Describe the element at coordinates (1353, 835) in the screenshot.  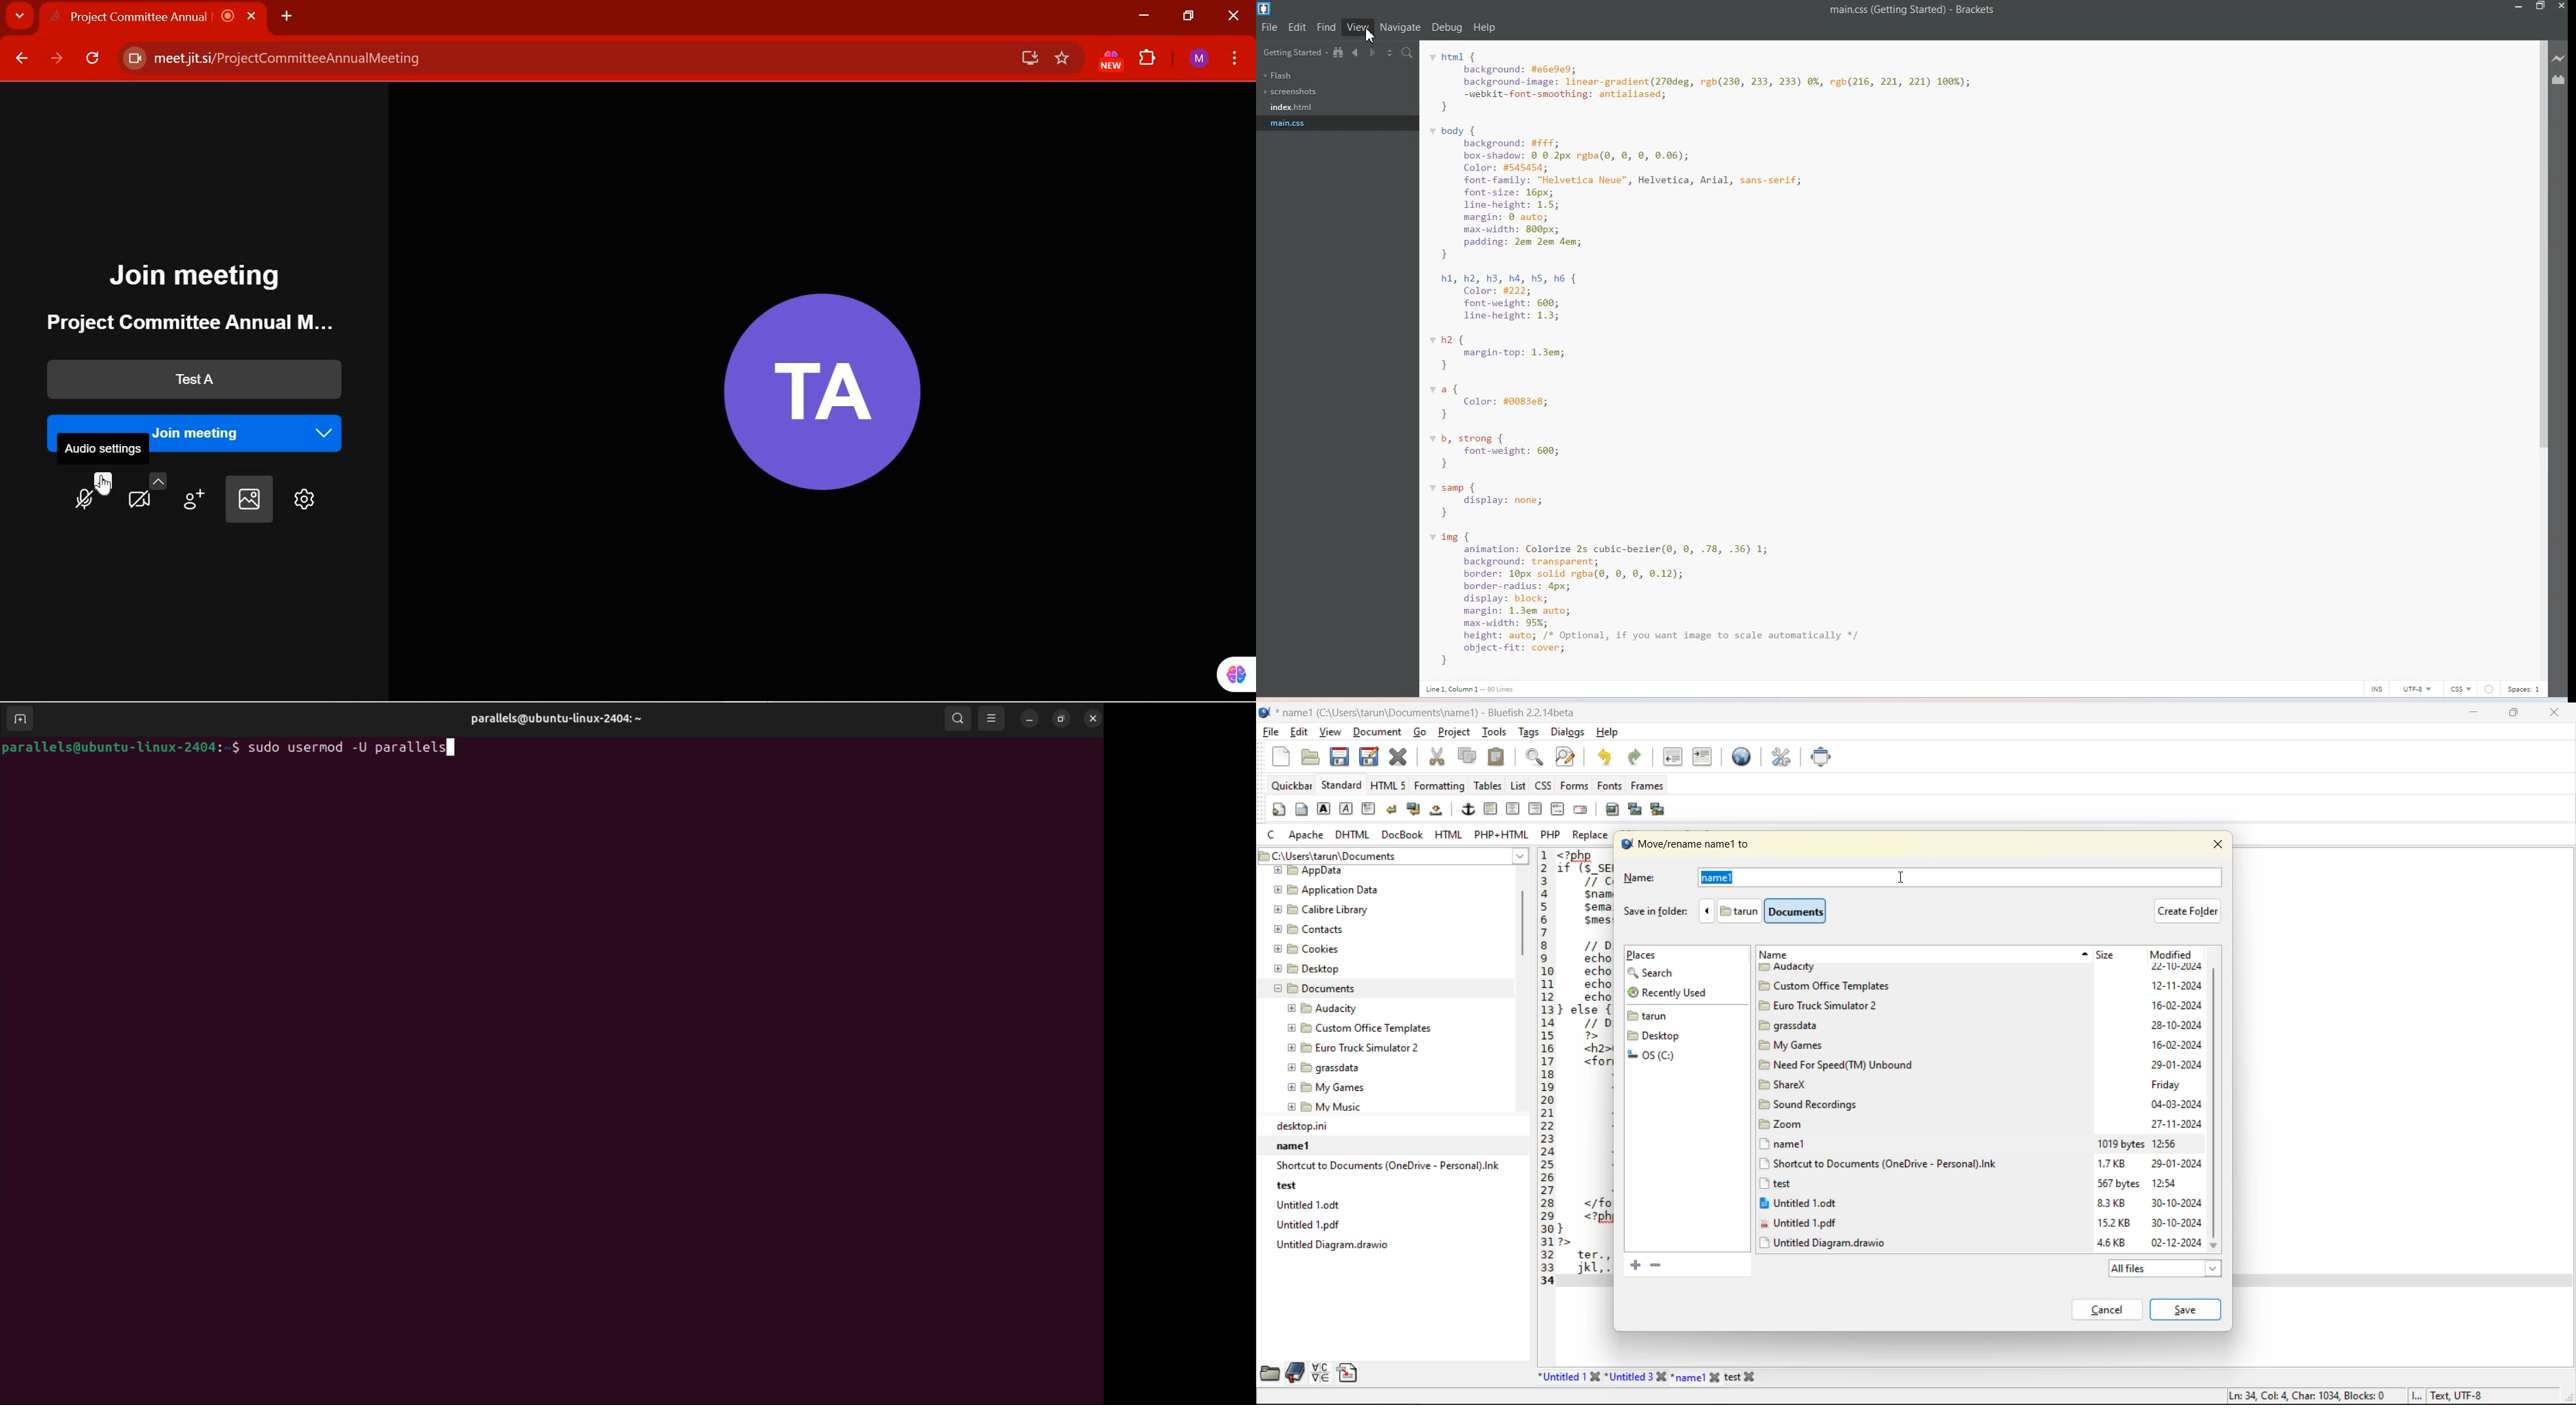
I see `dhtml` at that location.